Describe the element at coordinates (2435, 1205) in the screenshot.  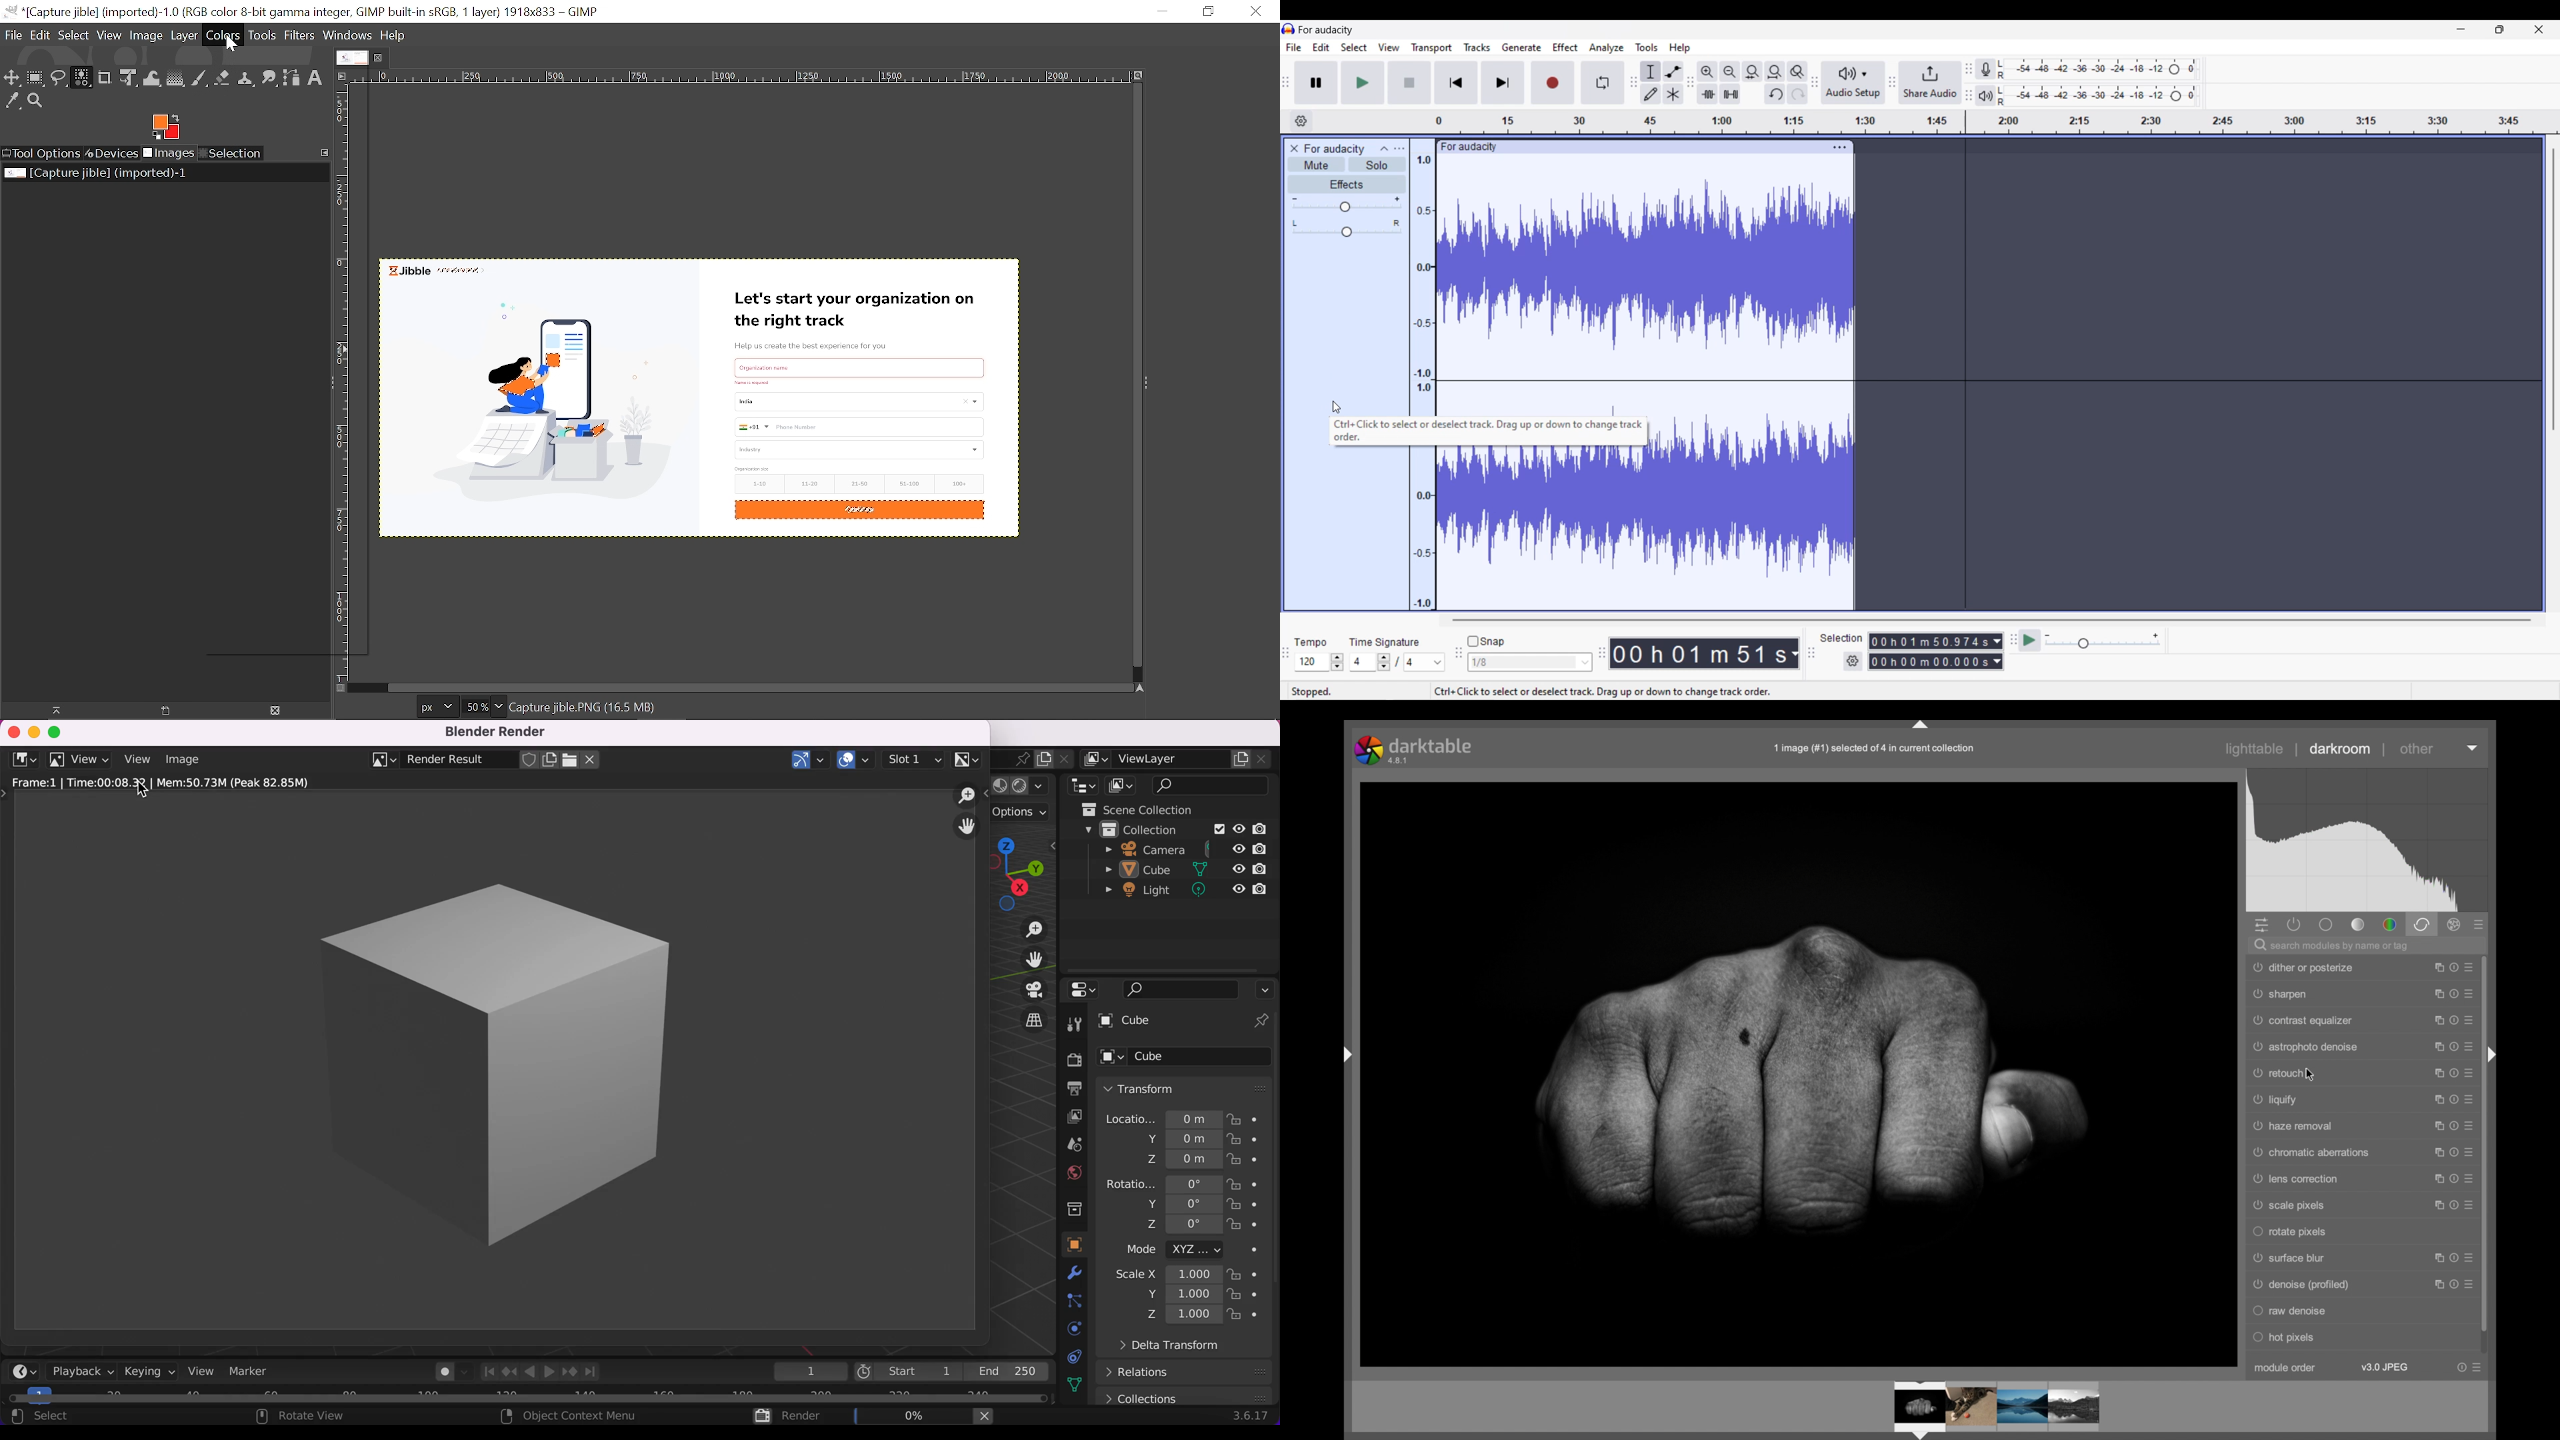
I see `maximize` at that location.